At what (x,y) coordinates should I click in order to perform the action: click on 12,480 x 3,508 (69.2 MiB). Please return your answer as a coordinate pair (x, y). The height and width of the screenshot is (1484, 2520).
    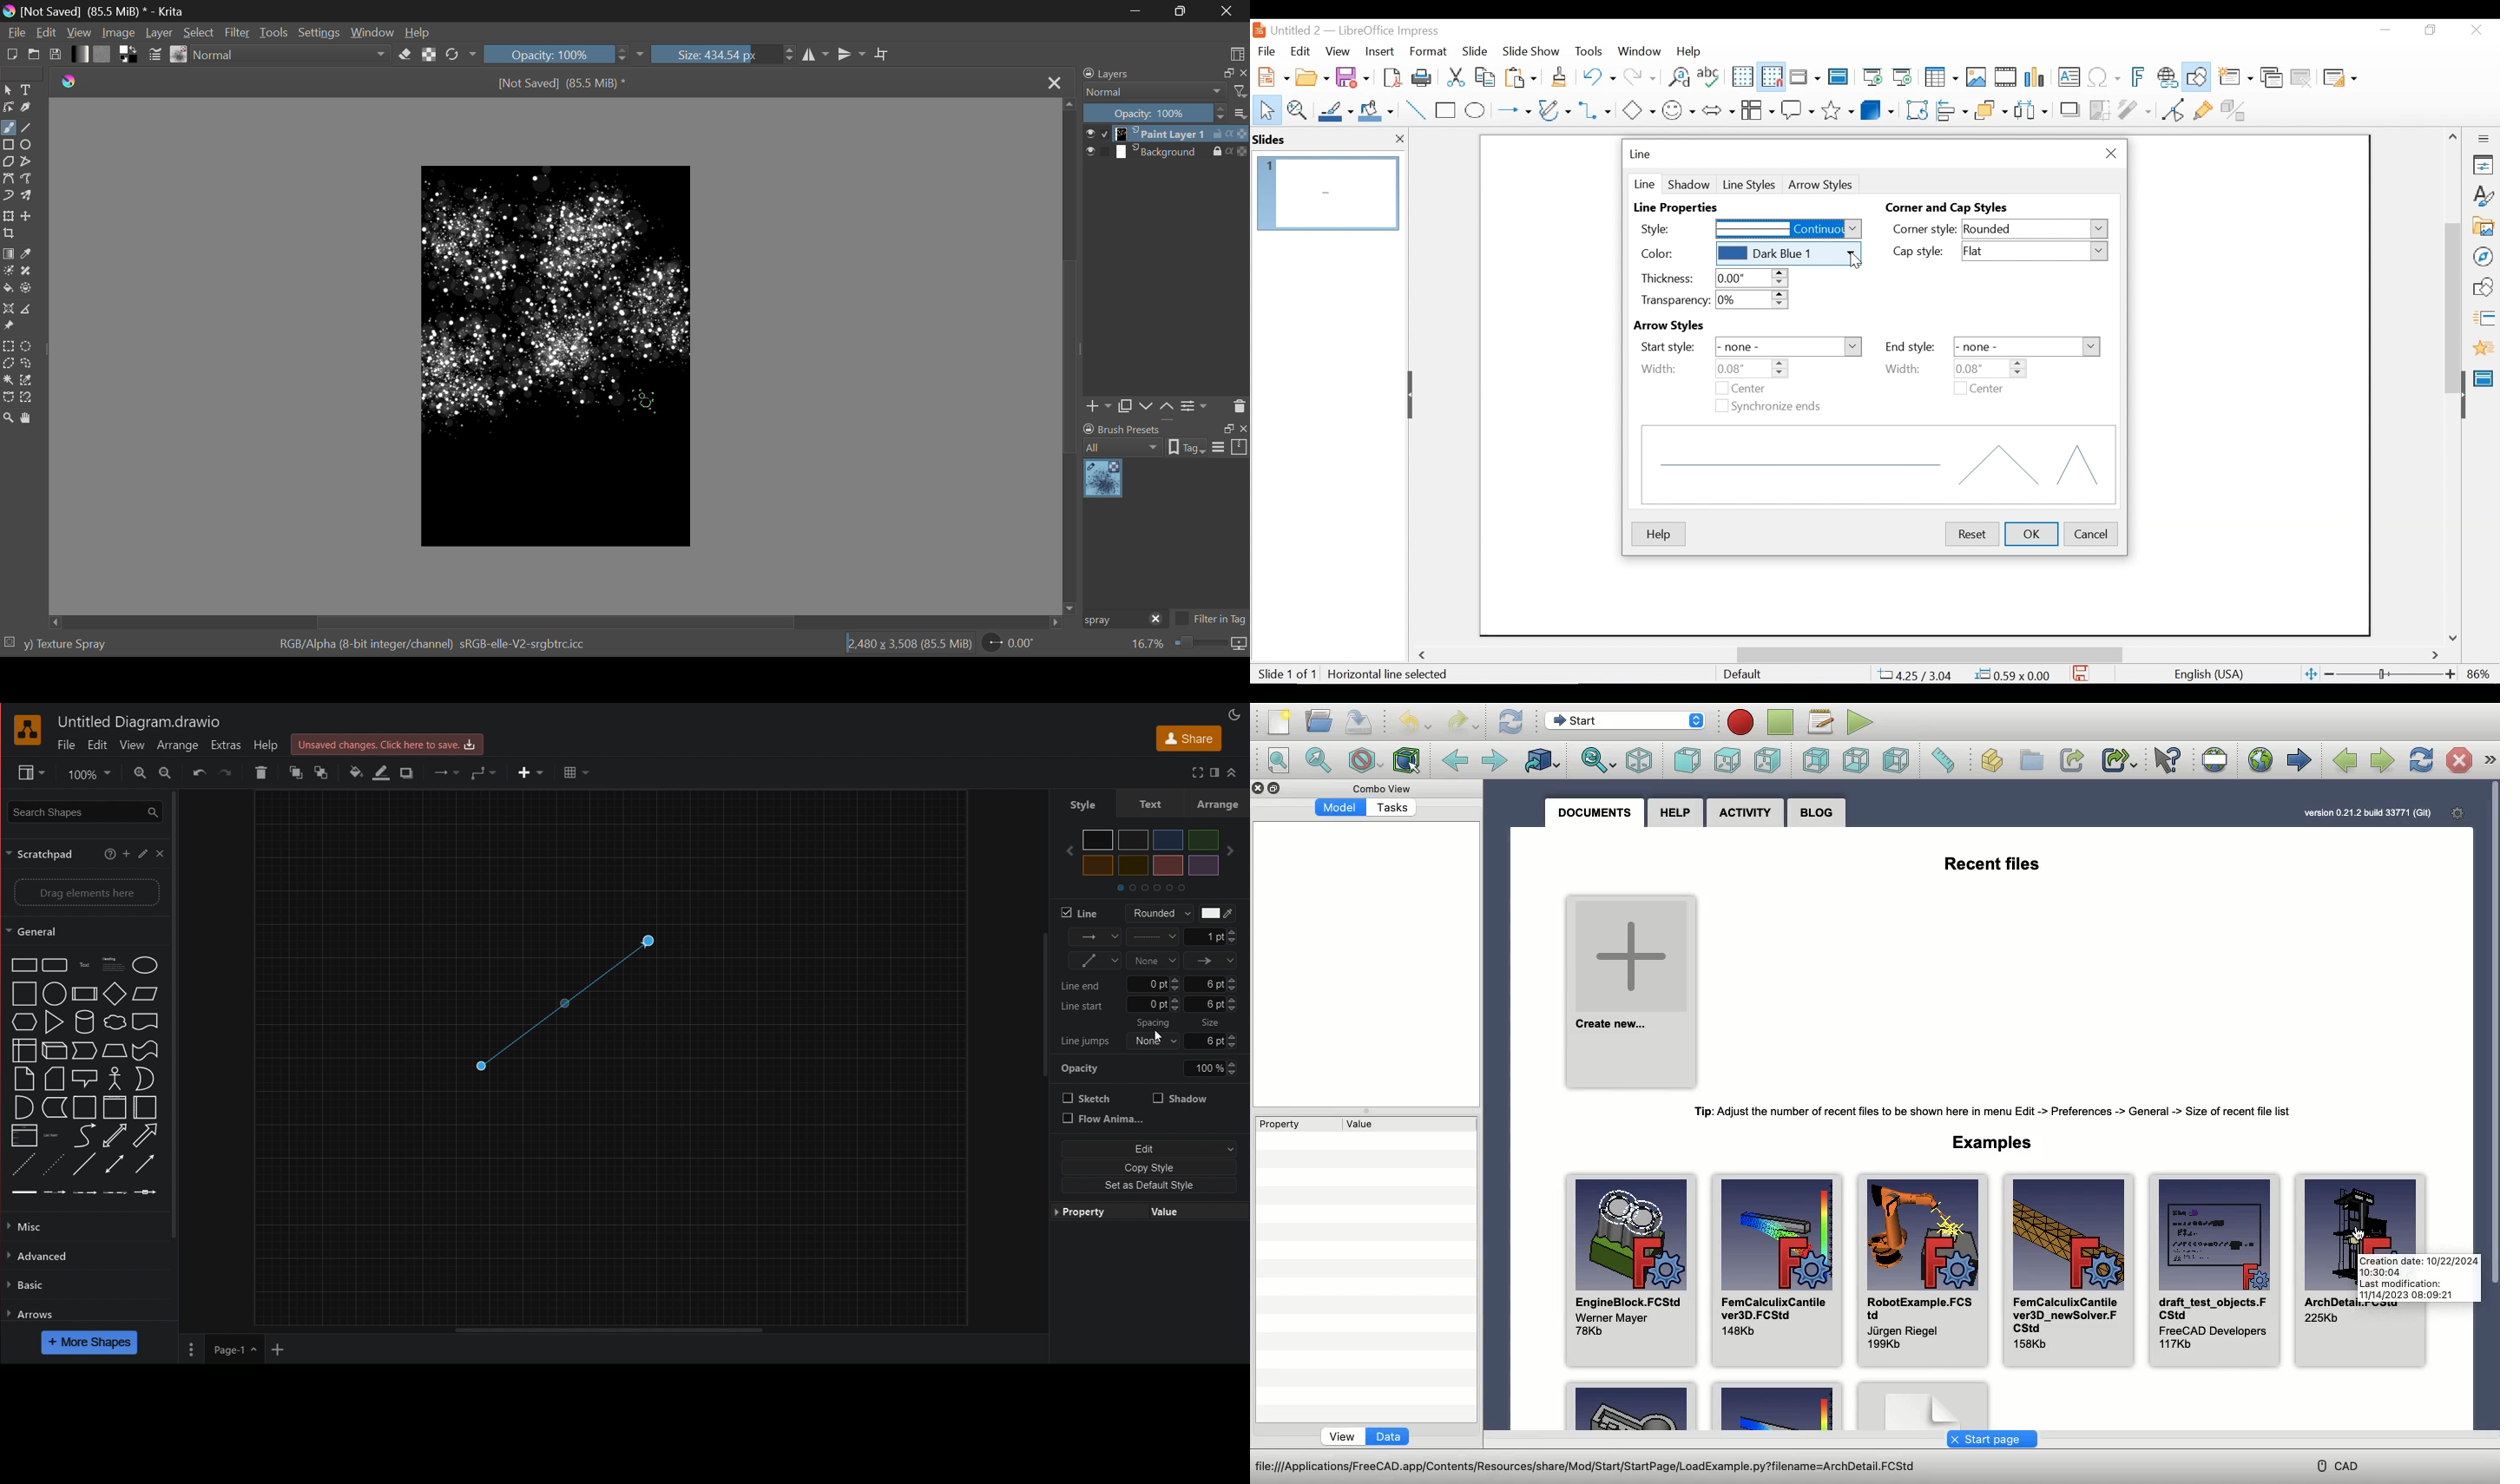
    Looking at the image, I should click on (910, 644).